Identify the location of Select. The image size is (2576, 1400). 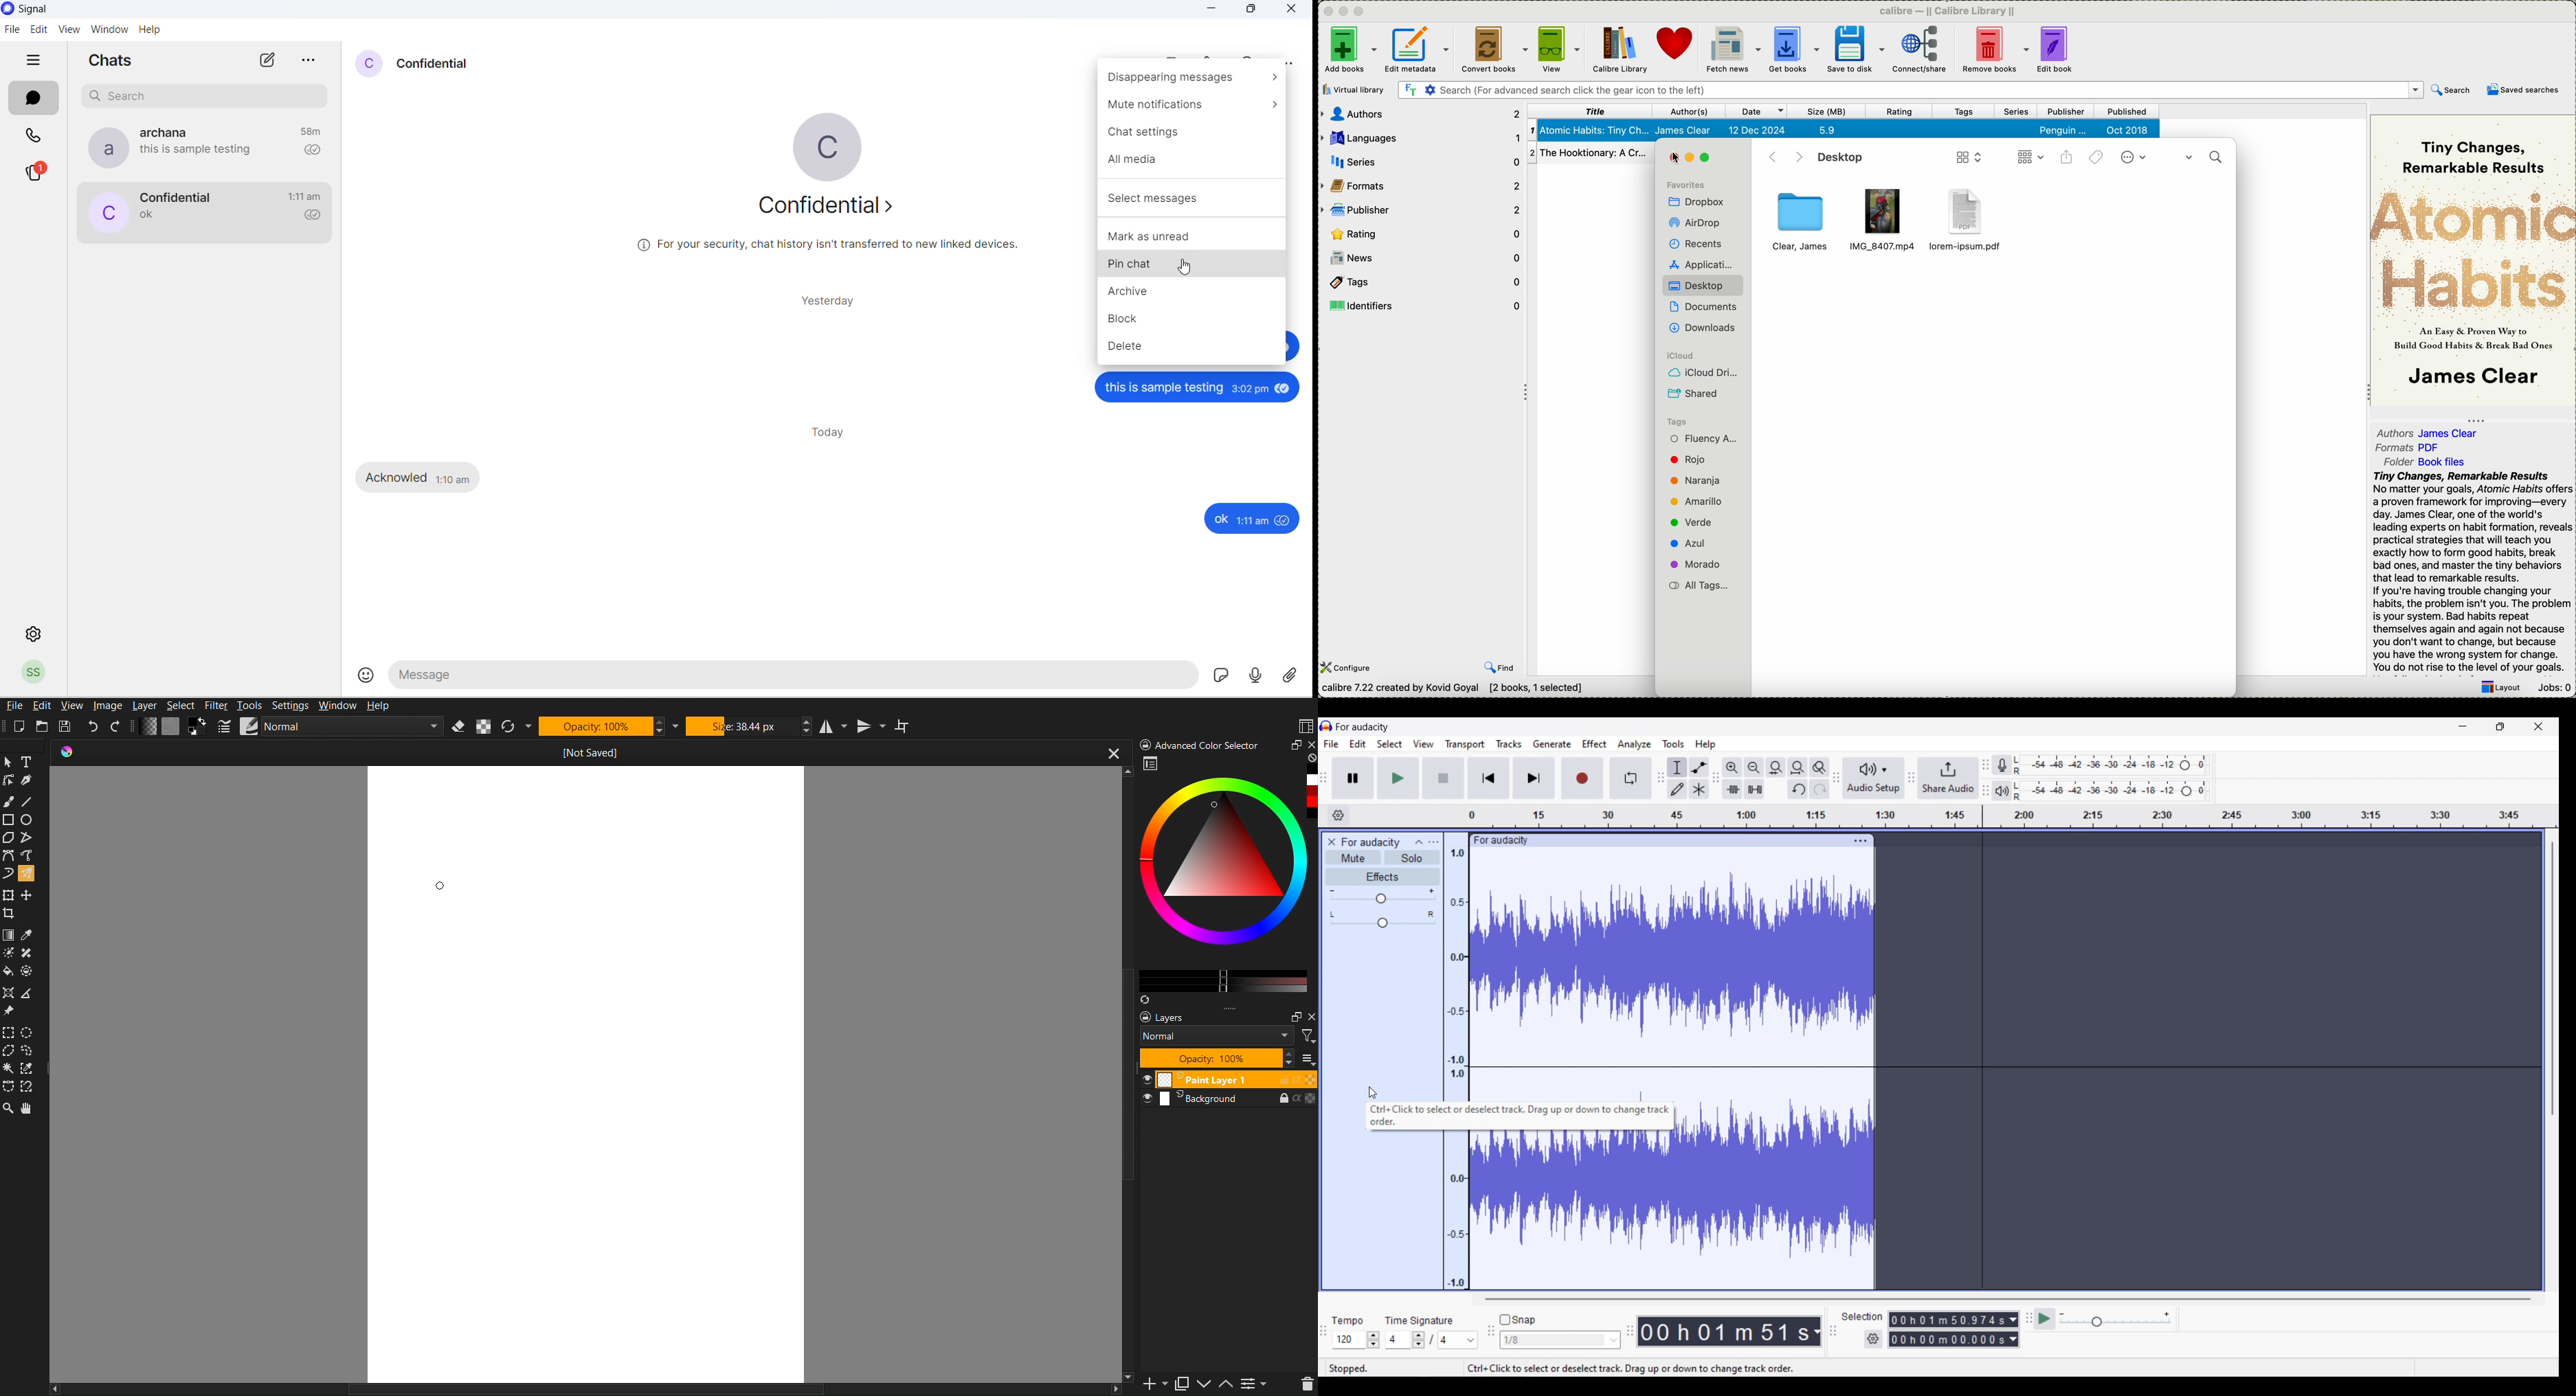
(186, 704).